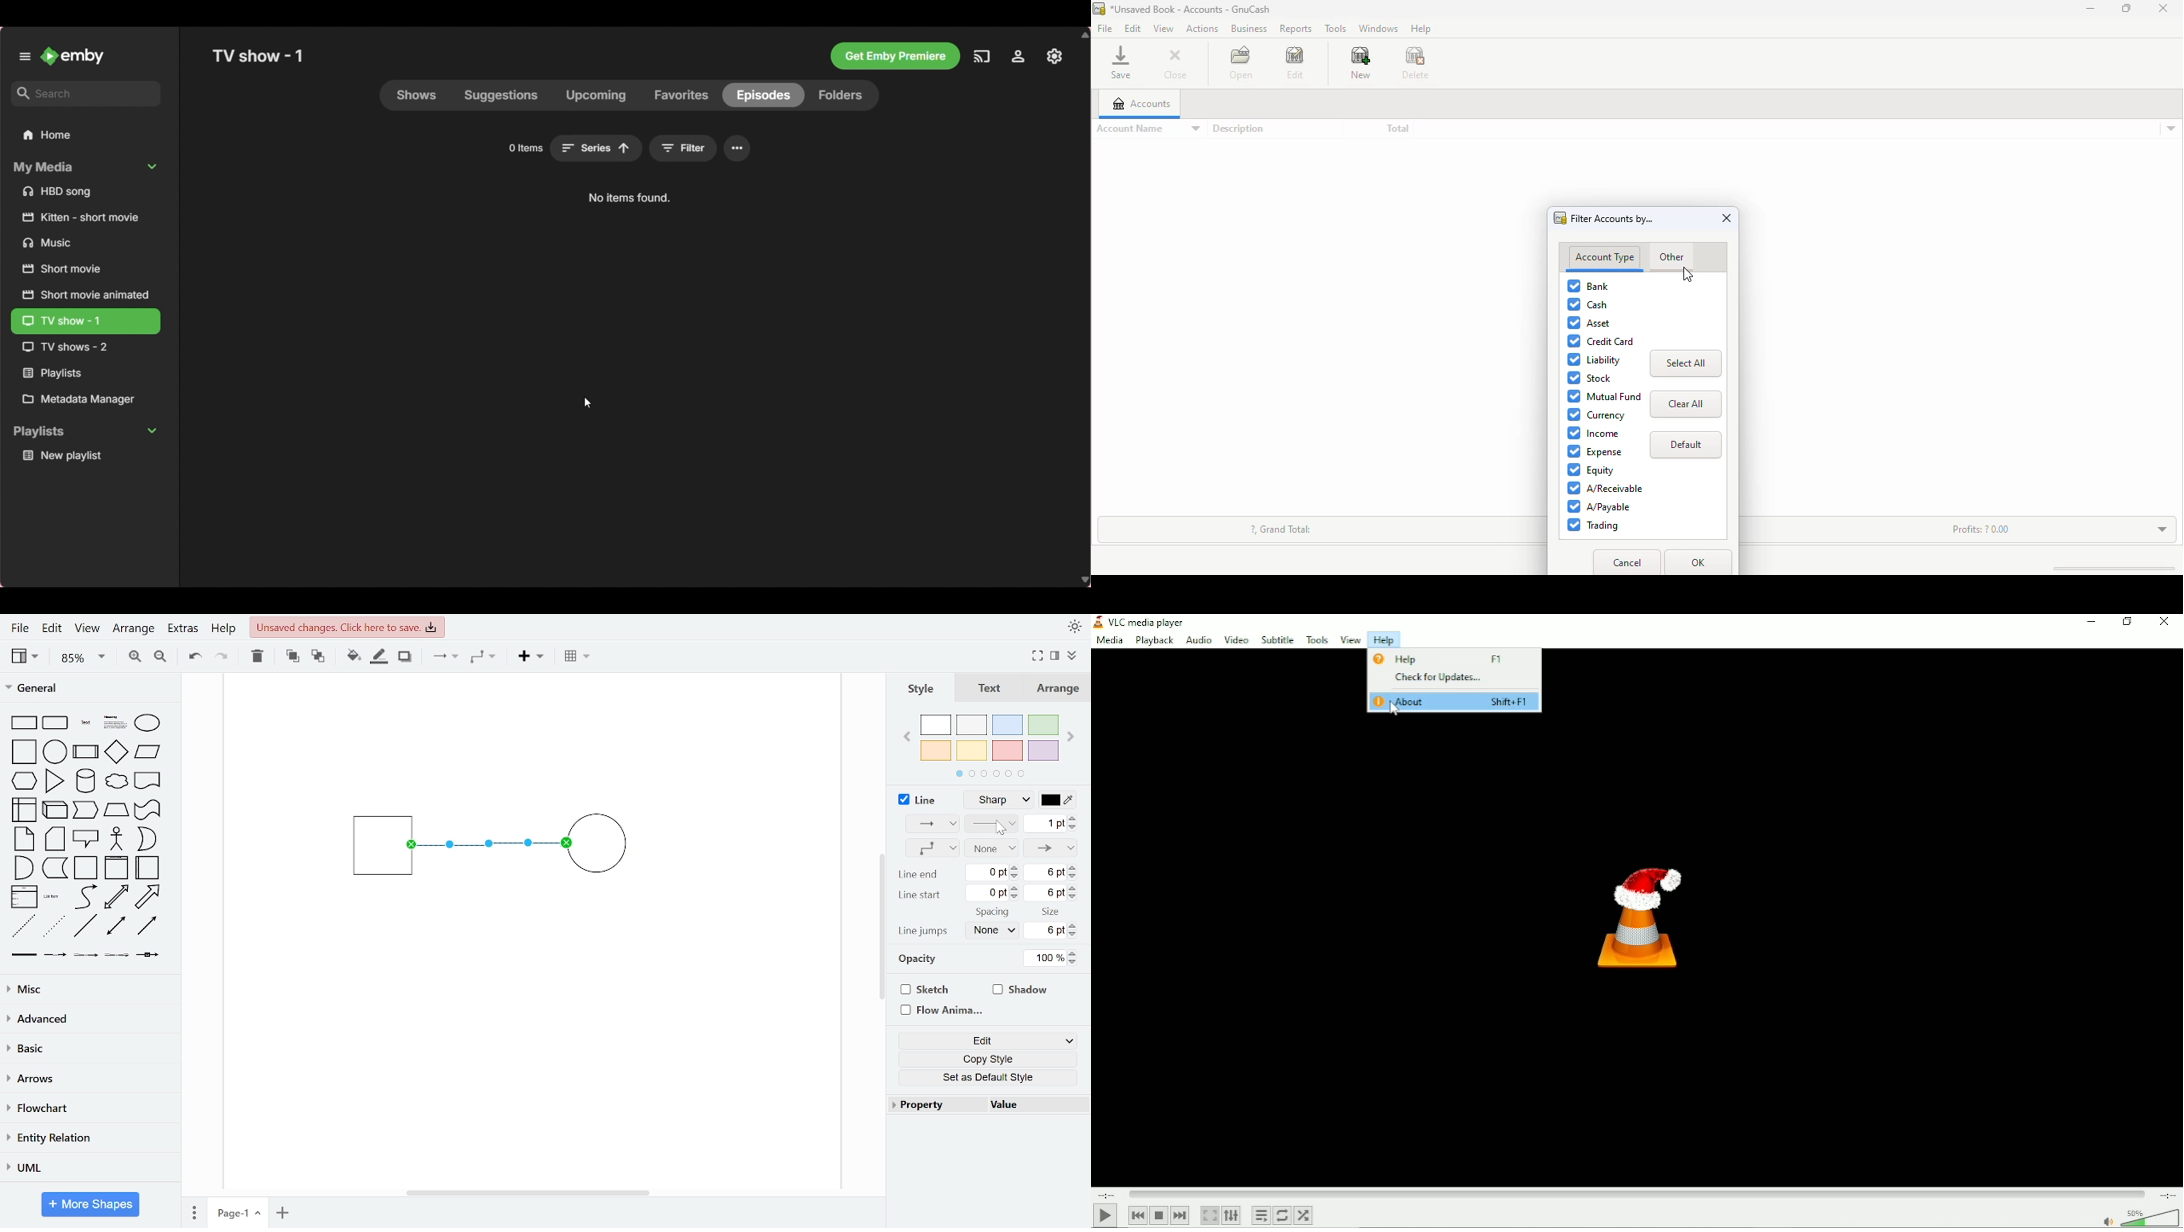 This screenshot has width=2184, height=1232. What do you see at coordinates (87, 1018) in the screenshot?
I see `advanced` at bounding box center [87, 1018].